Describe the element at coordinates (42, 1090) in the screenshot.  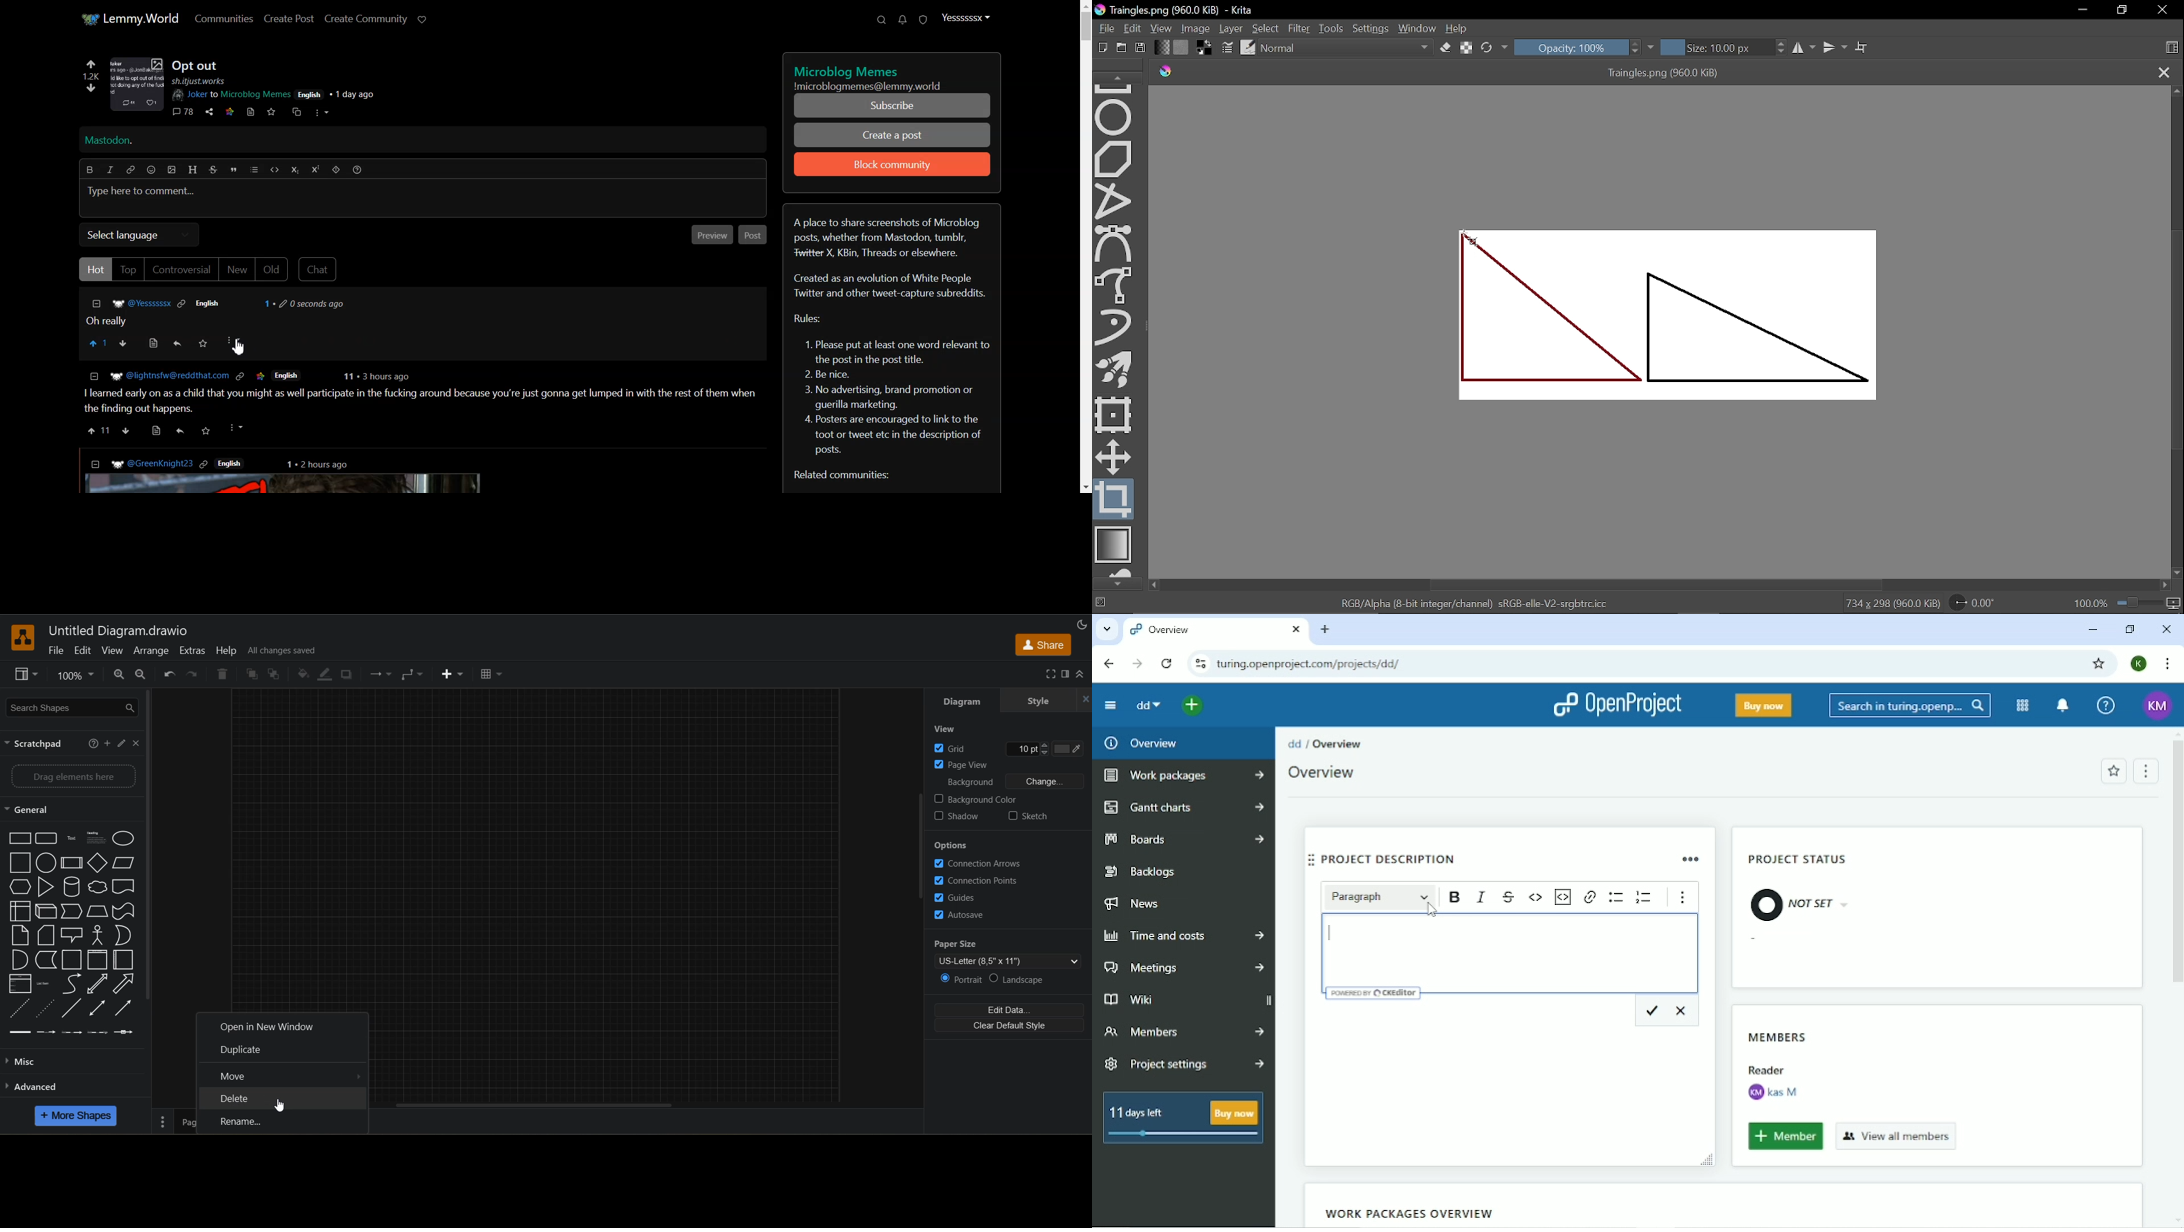
I see `advanced` at that location.